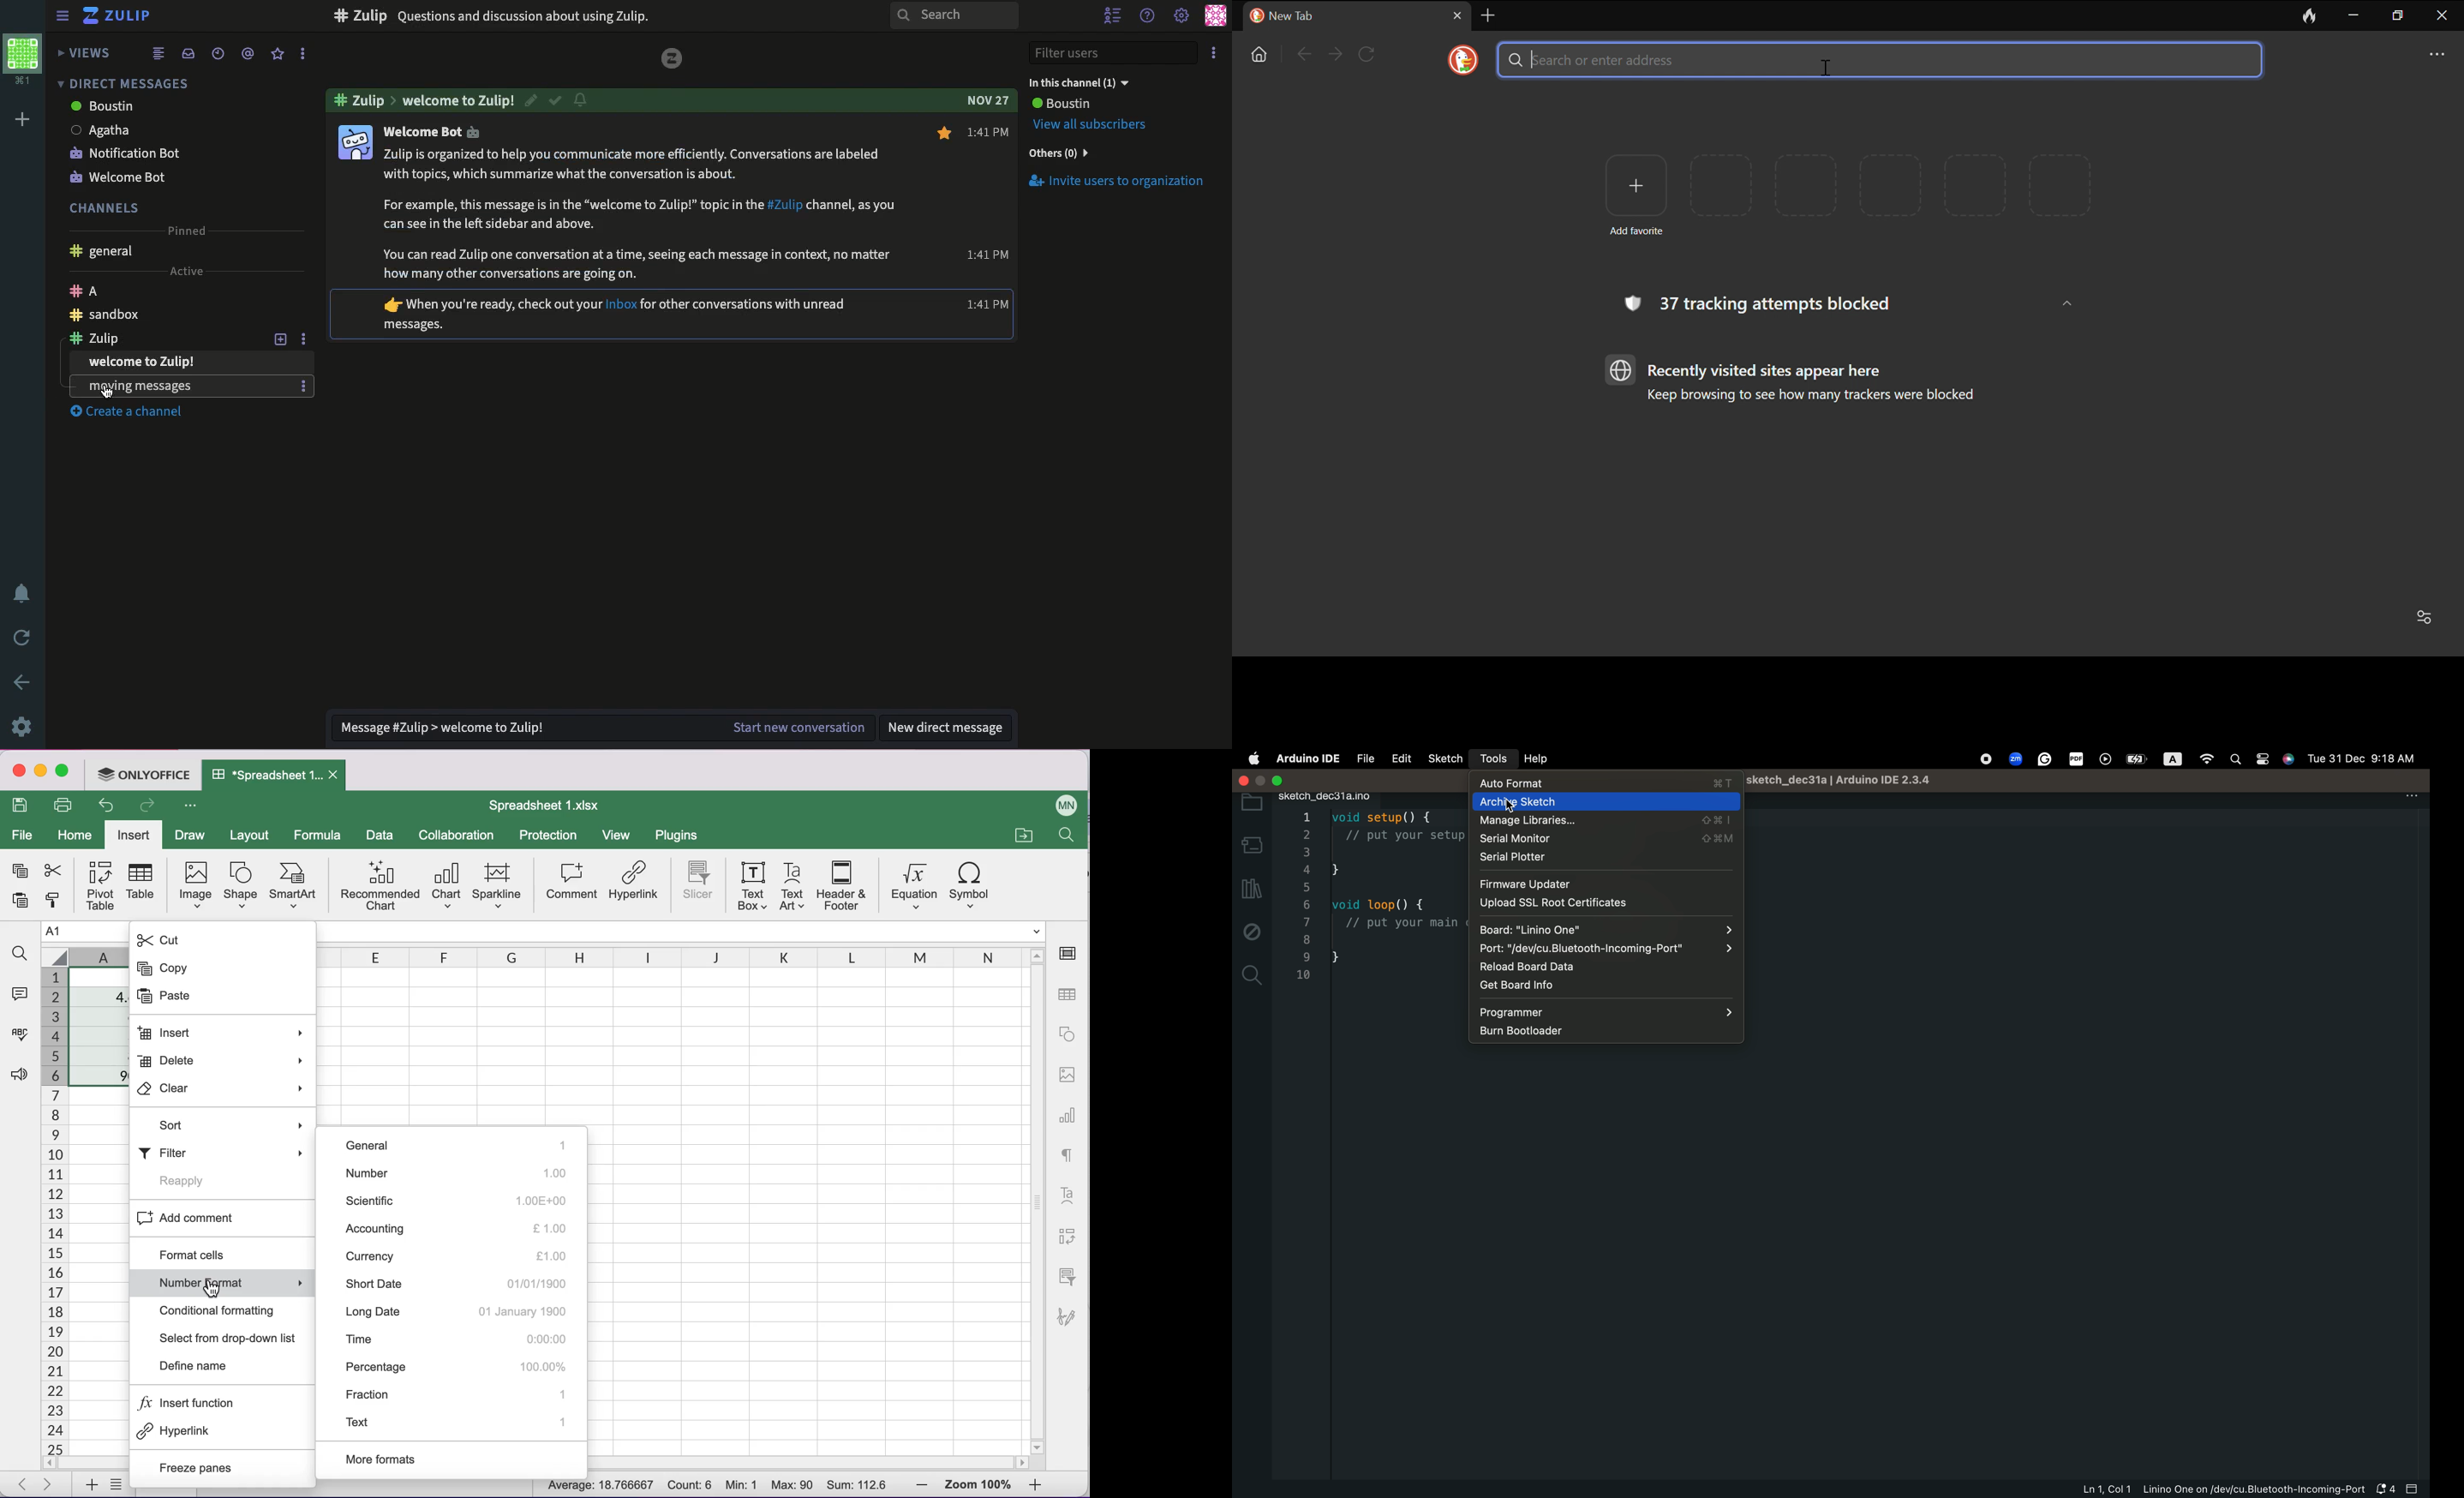  I want to click on zulip logo, so click(673, 58).